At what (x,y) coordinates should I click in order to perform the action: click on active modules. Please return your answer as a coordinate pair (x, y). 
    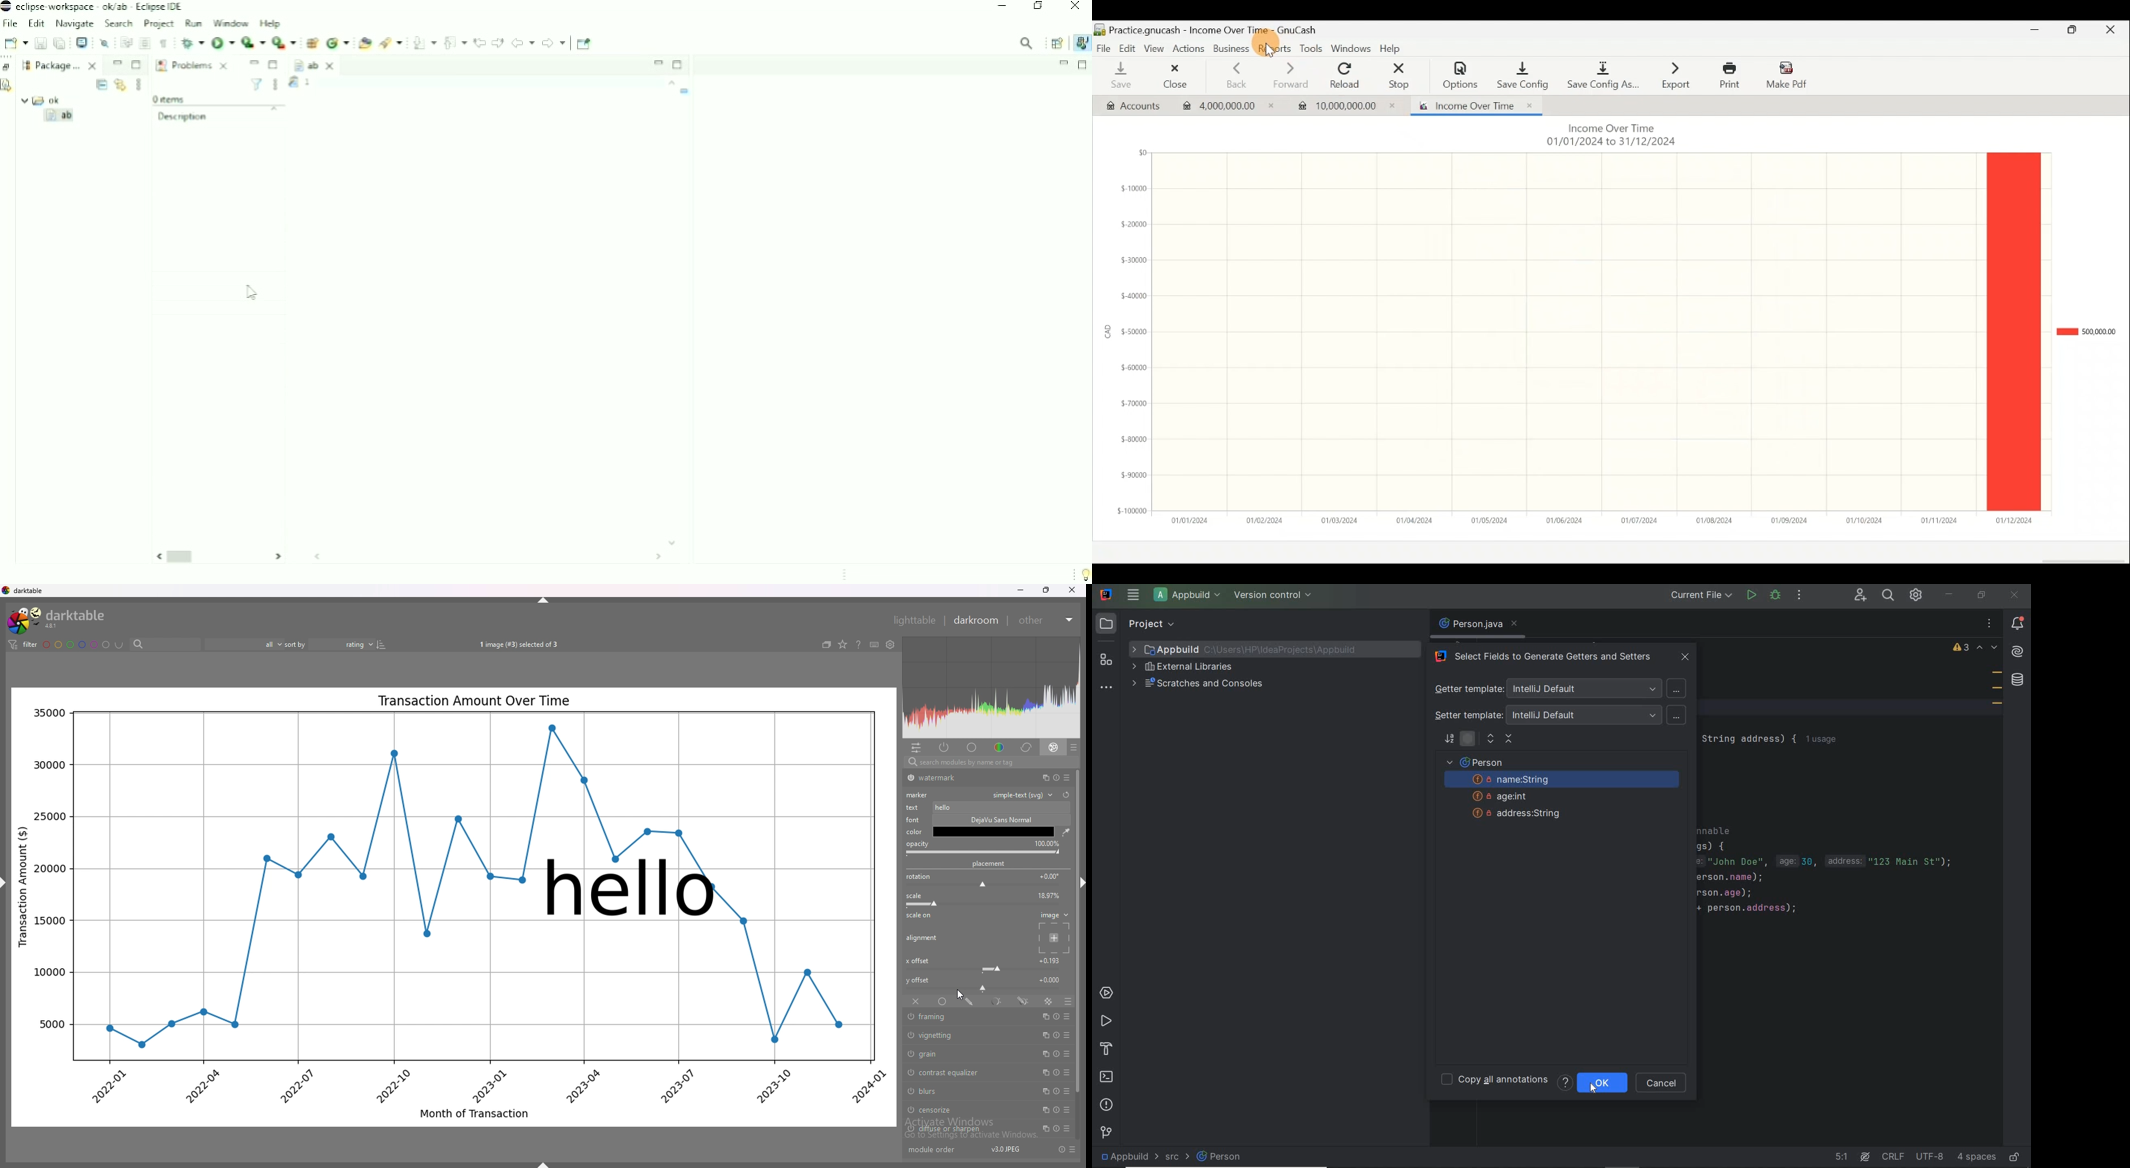
    Looking at the image, I should click on (946, 748).